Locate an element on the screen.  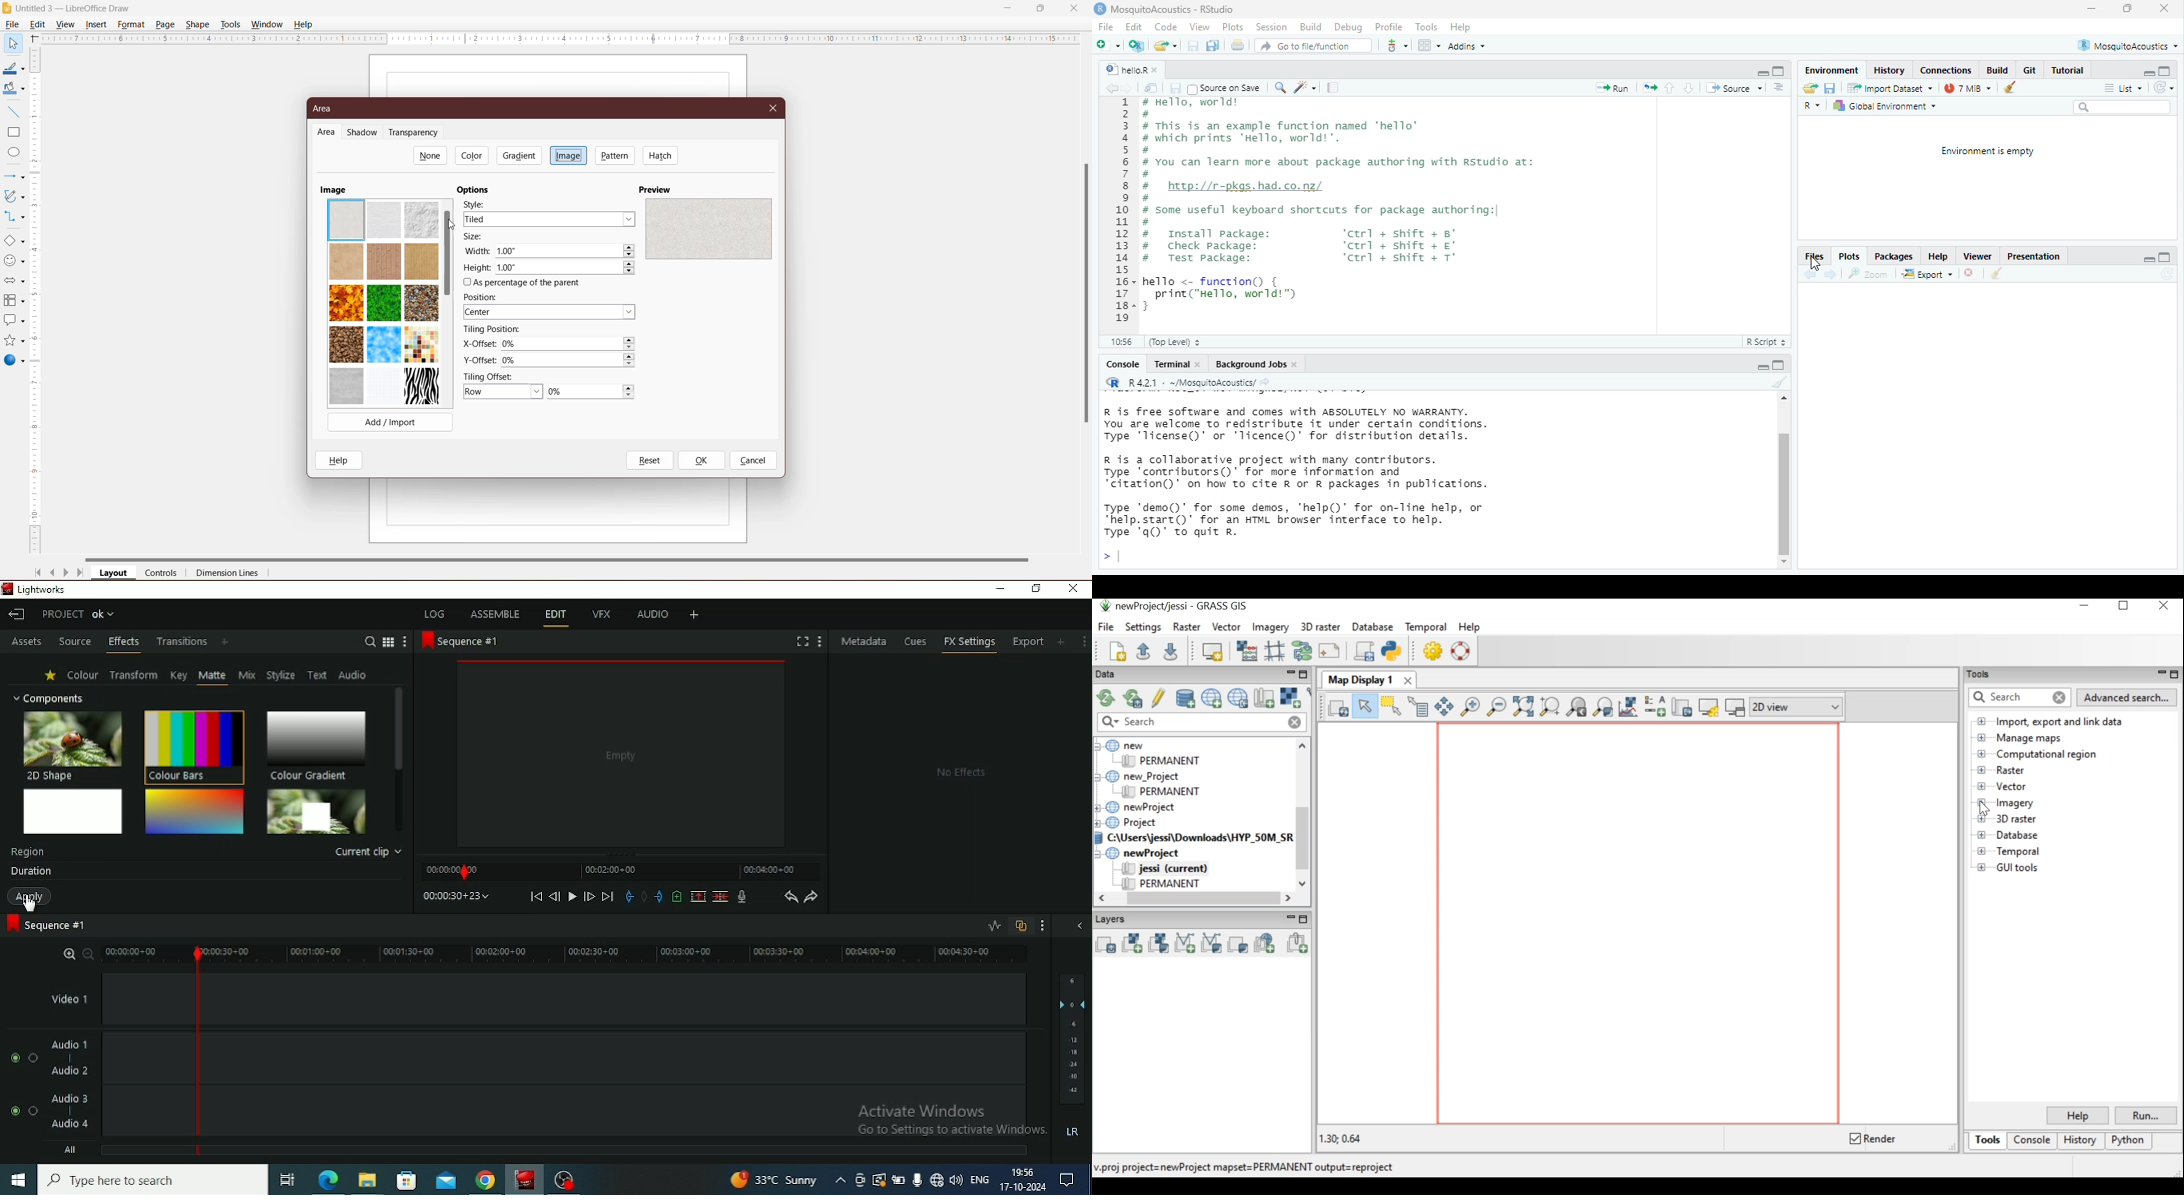
maximize is located at coordinates (2128, 9).